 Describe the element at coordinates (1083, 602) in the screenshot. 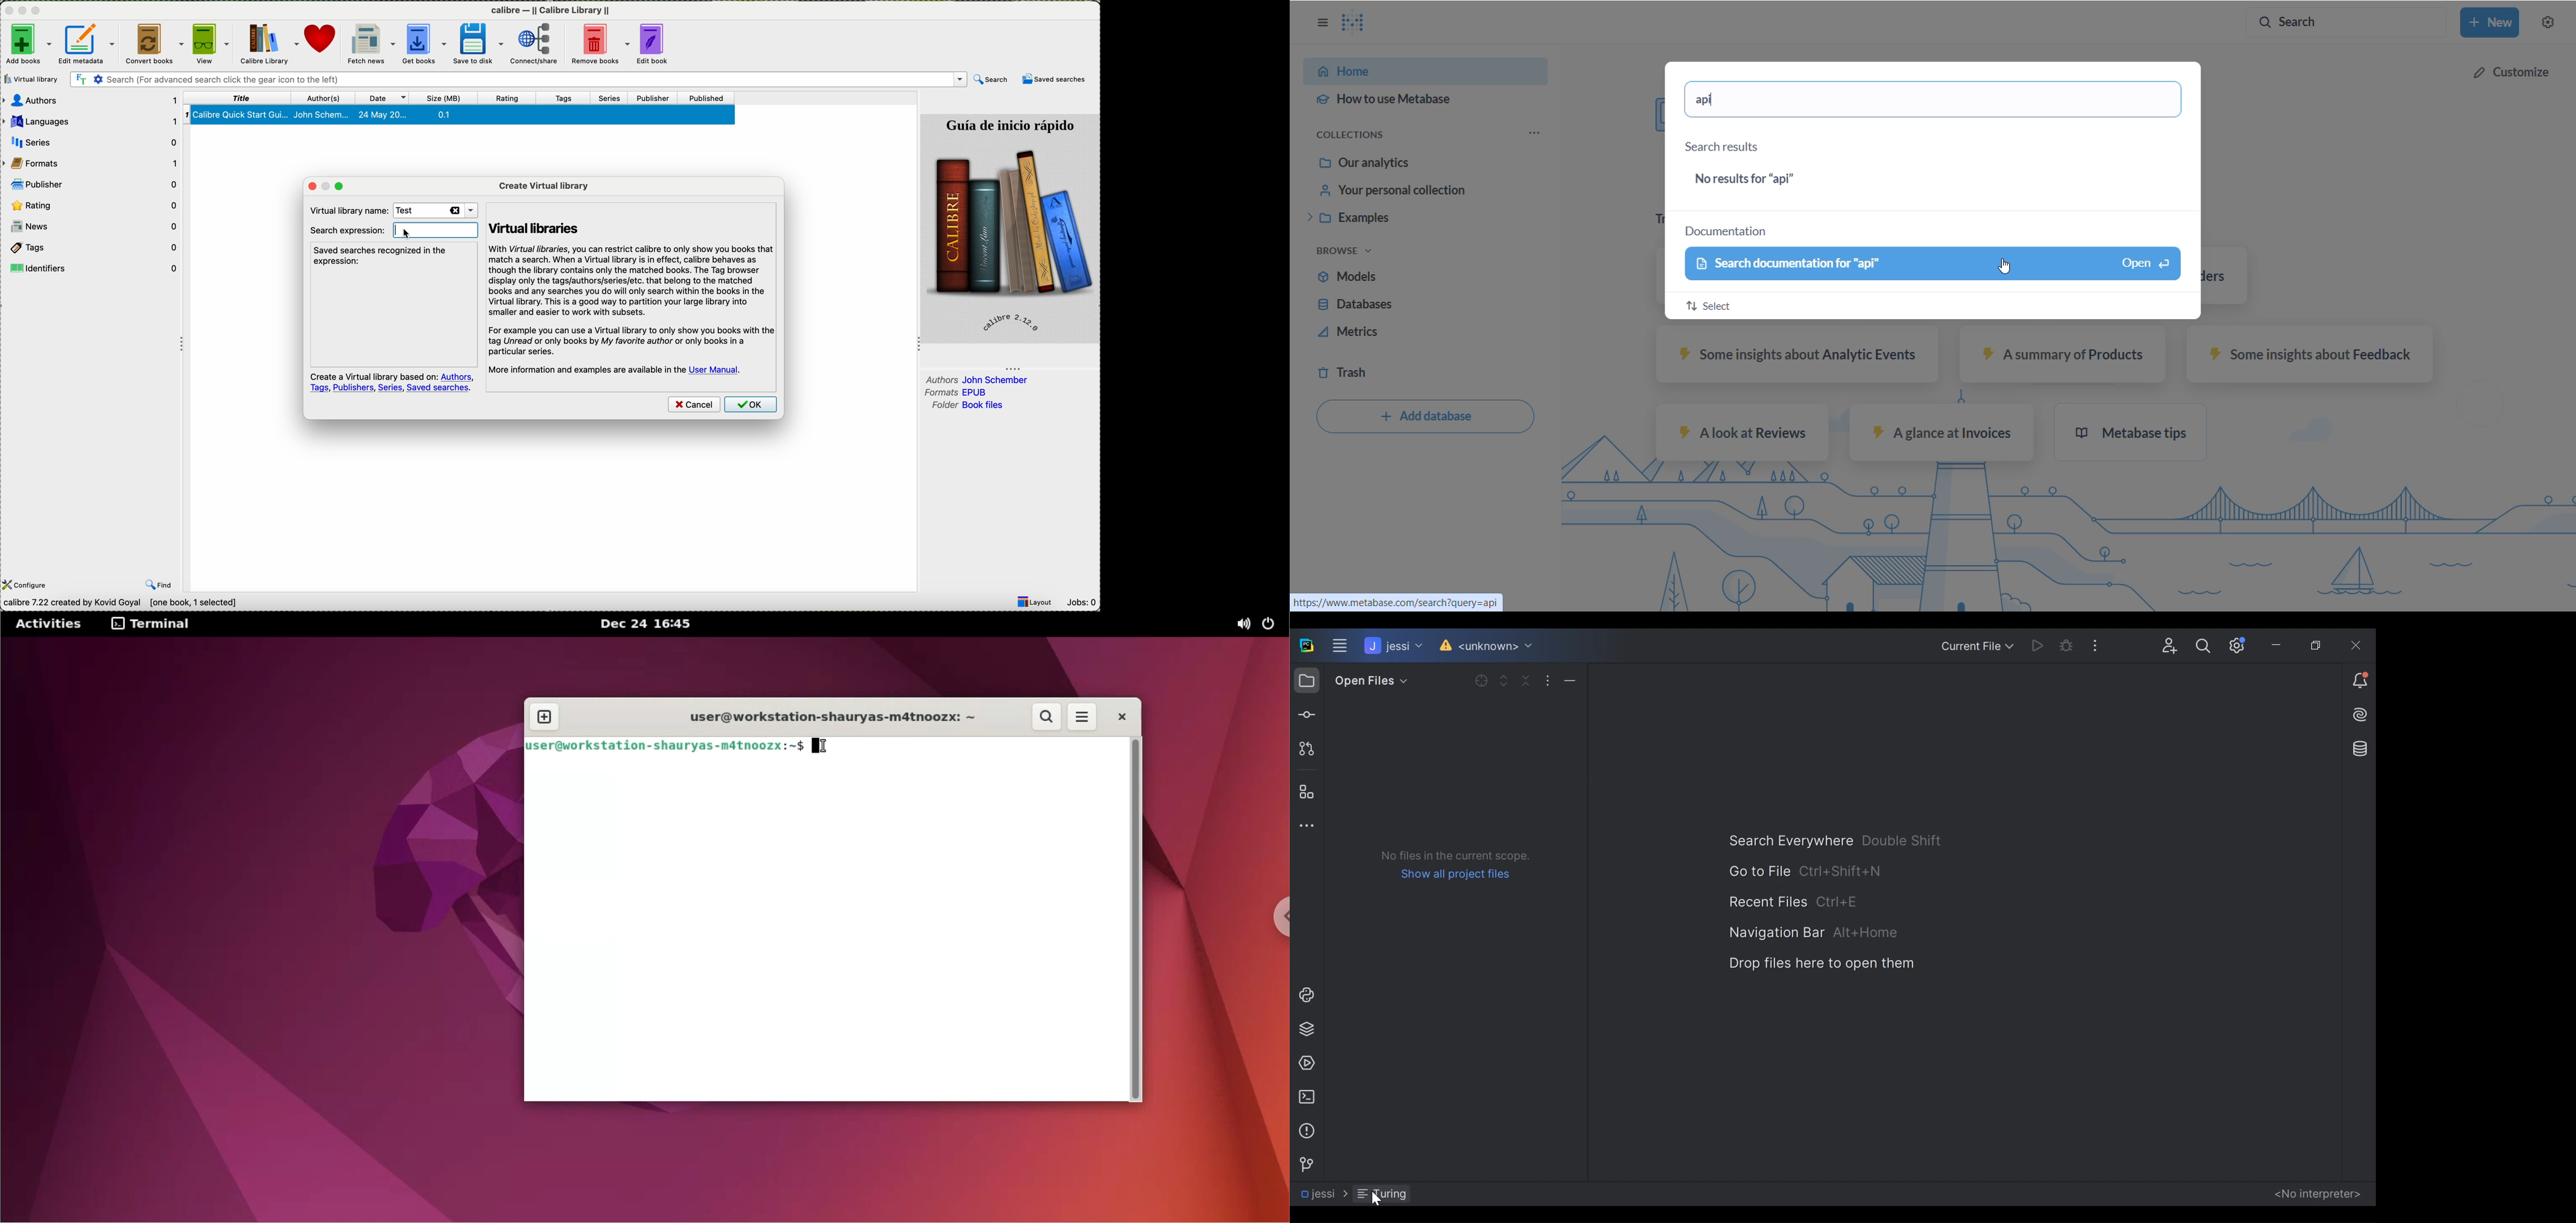

I see `Jobs: 0` at that location.